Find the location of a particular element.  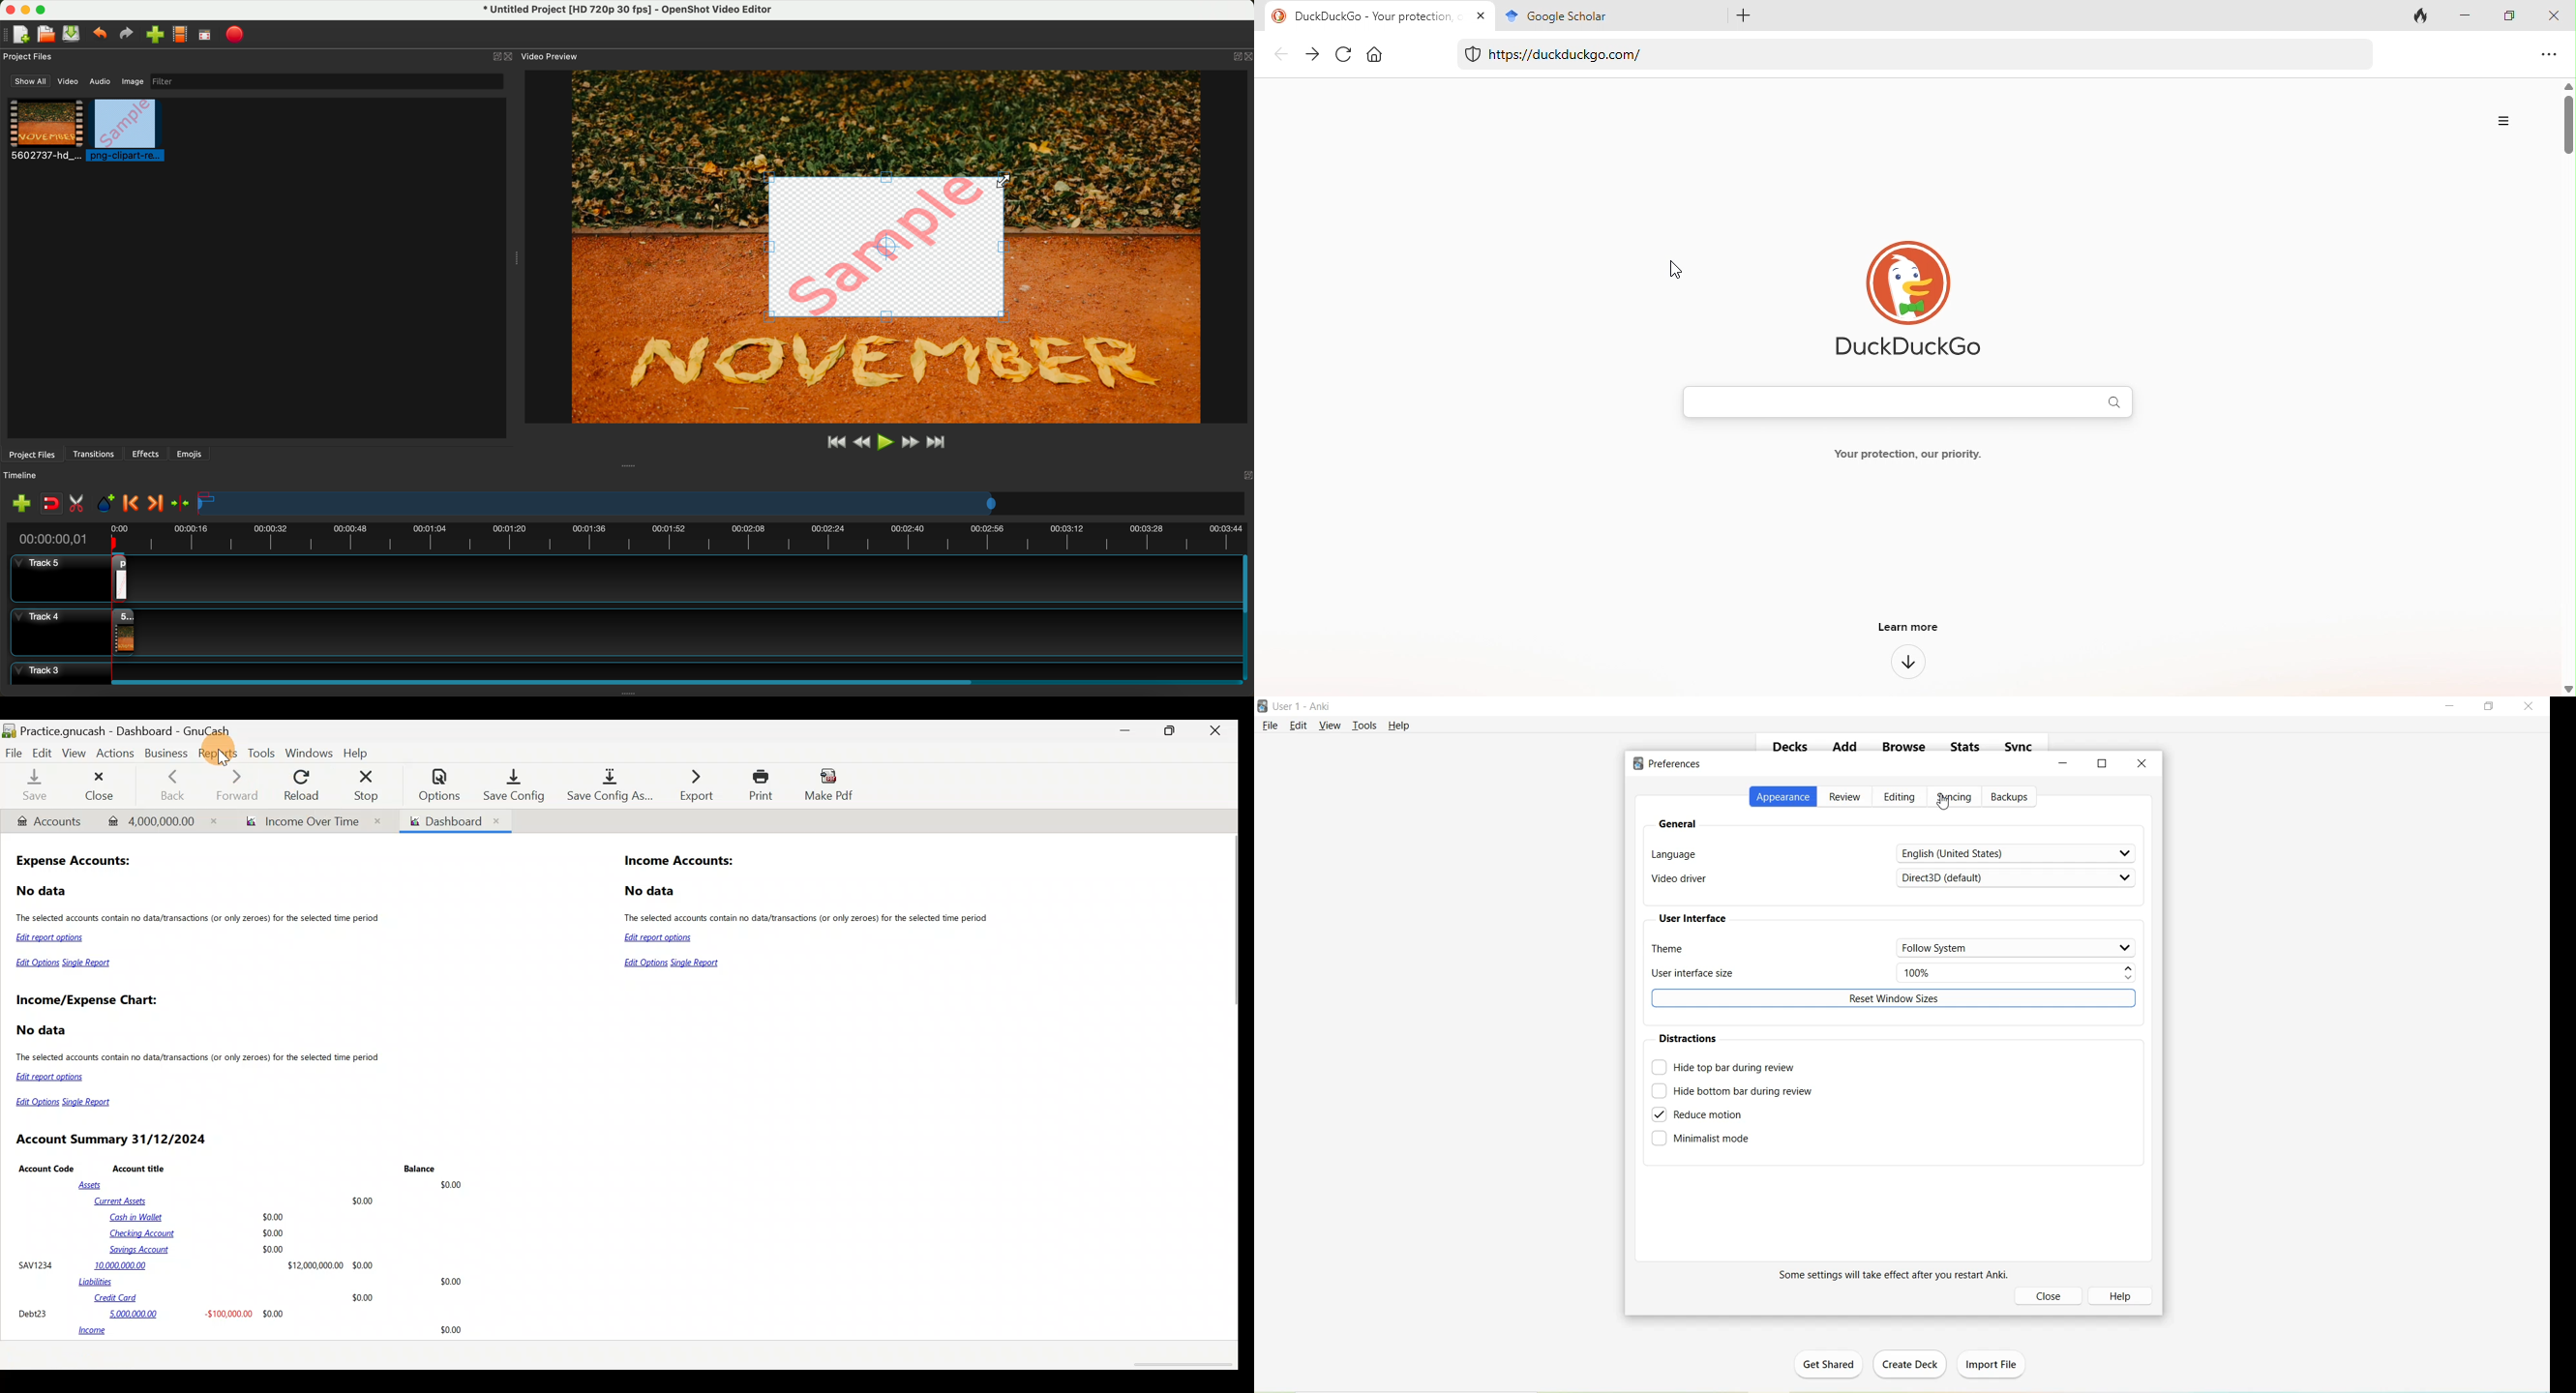

Report is located at coordinates (308, 822).